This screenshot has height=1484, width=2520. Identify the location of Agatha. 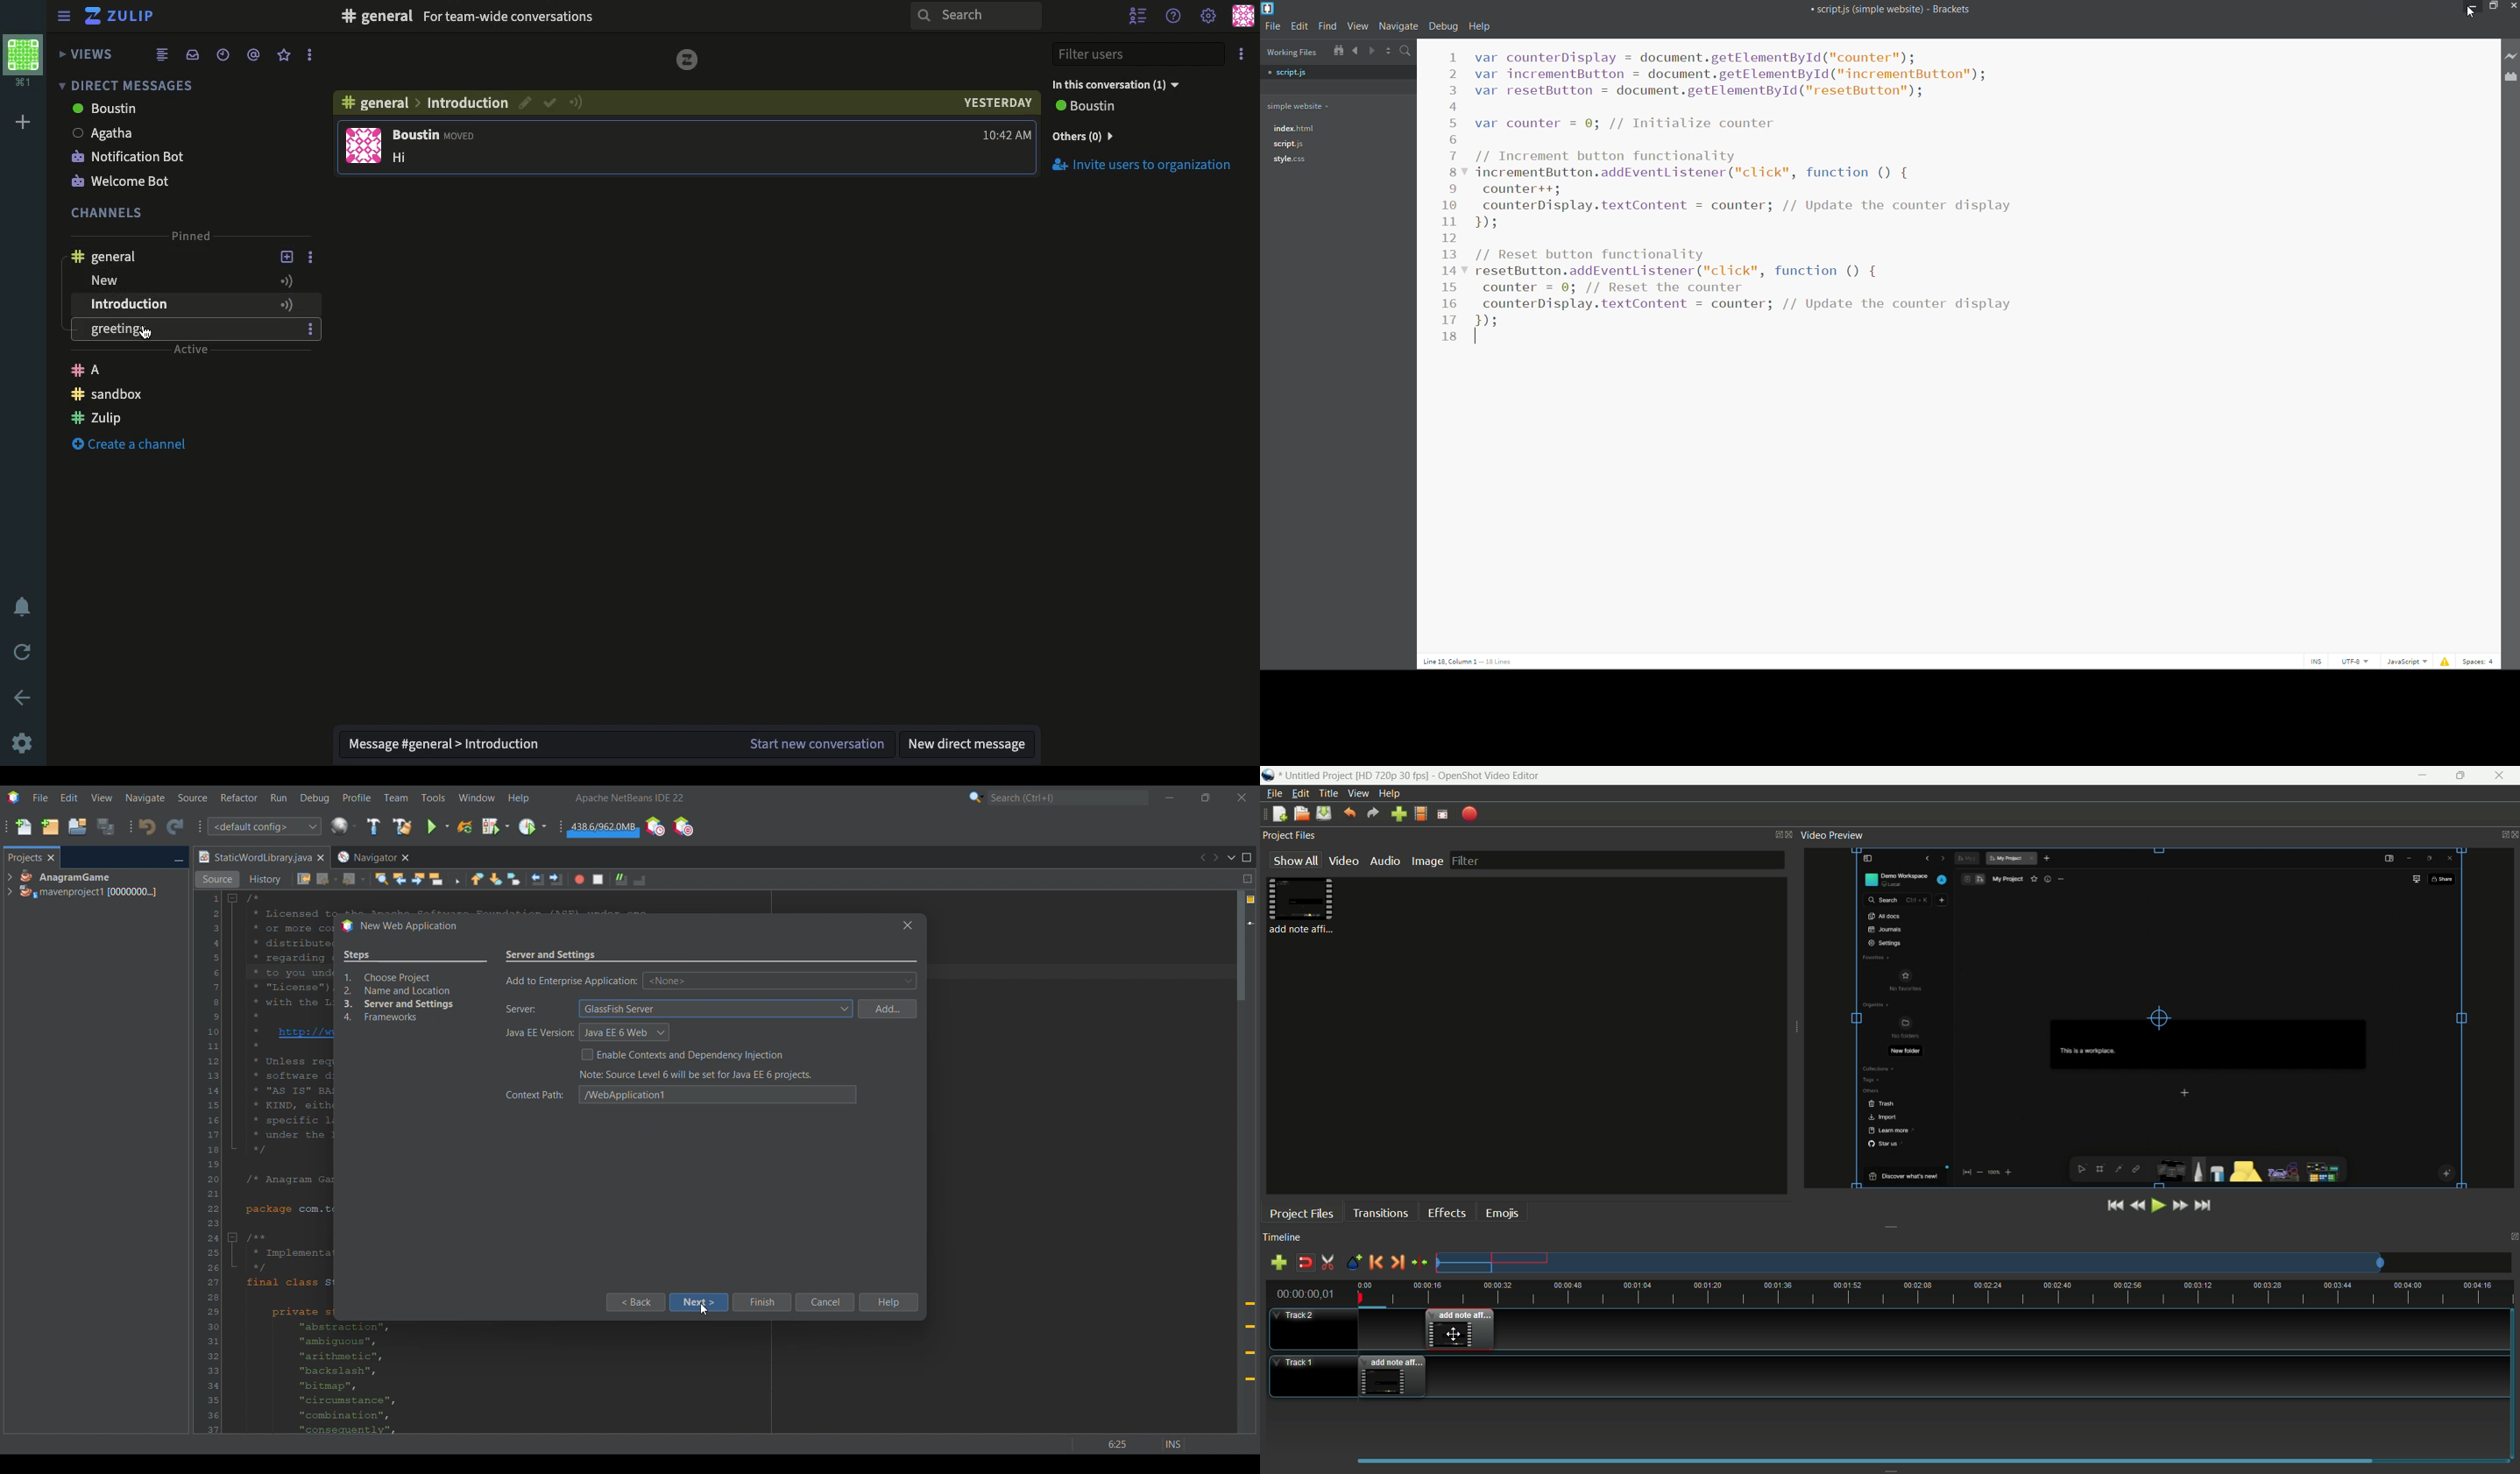
(166, 132).